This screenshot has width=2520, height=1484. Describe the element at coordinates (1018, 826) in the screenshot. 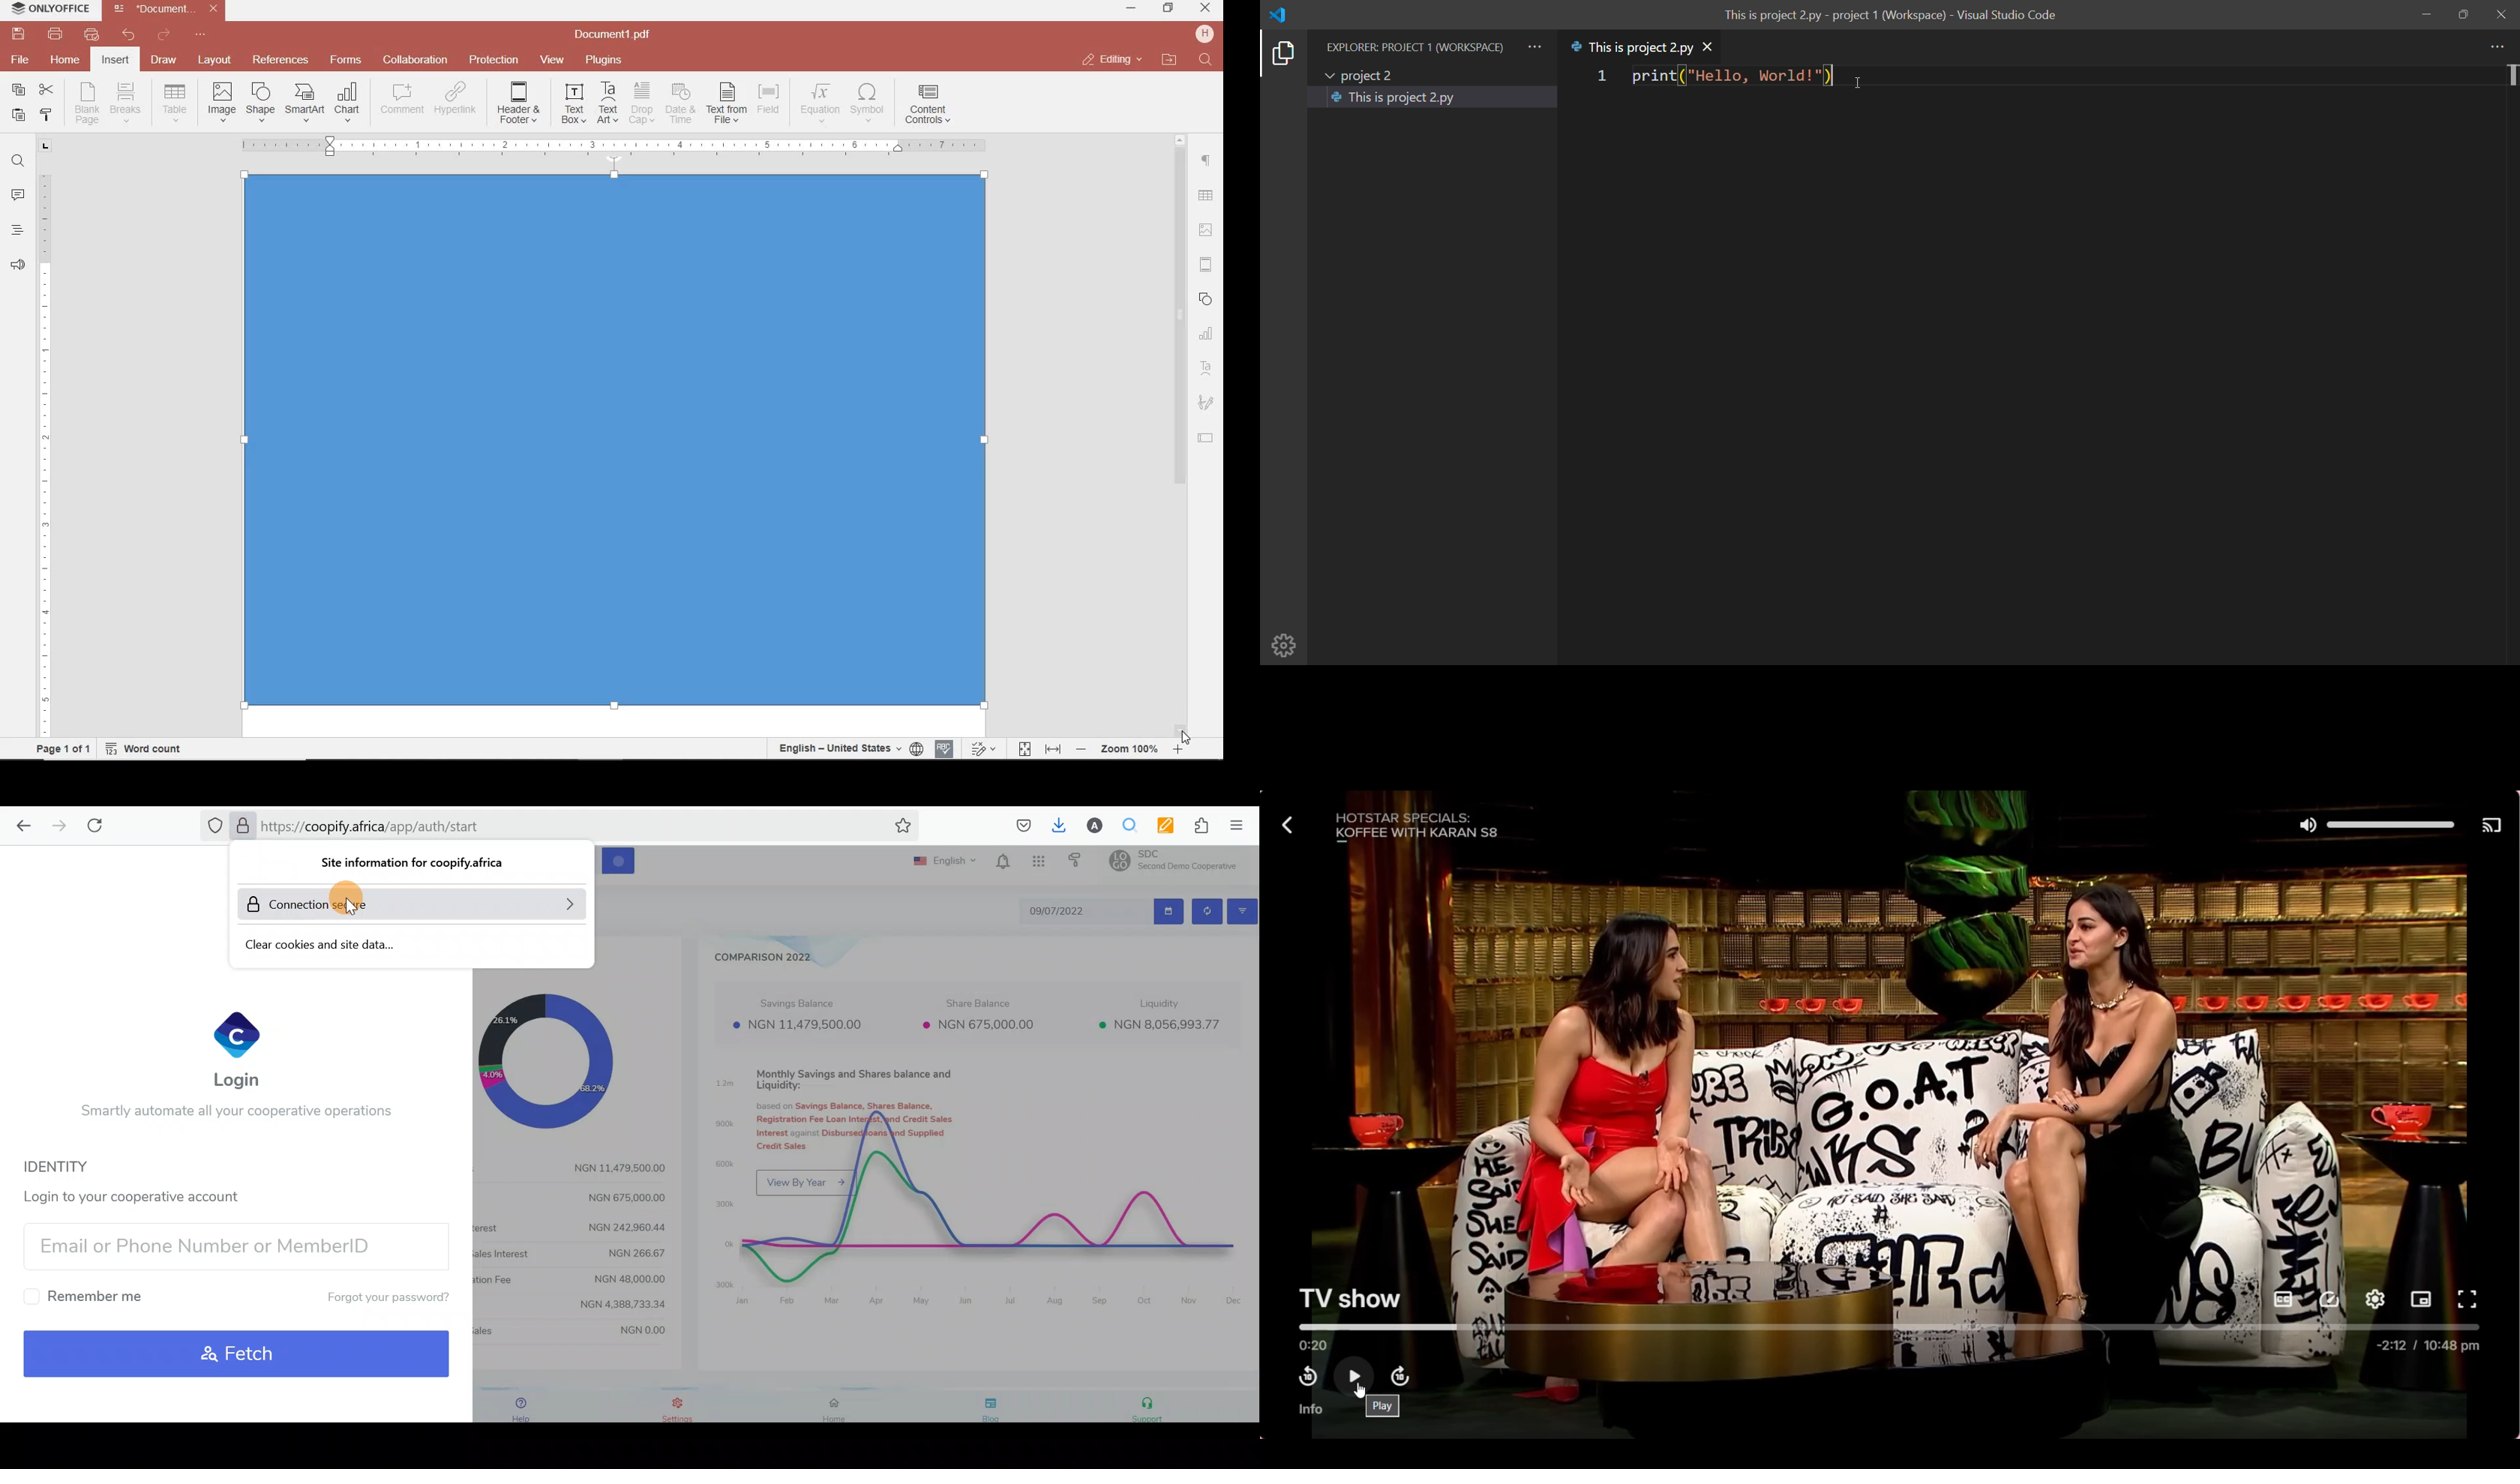

I see `Save to pocket` at that location.